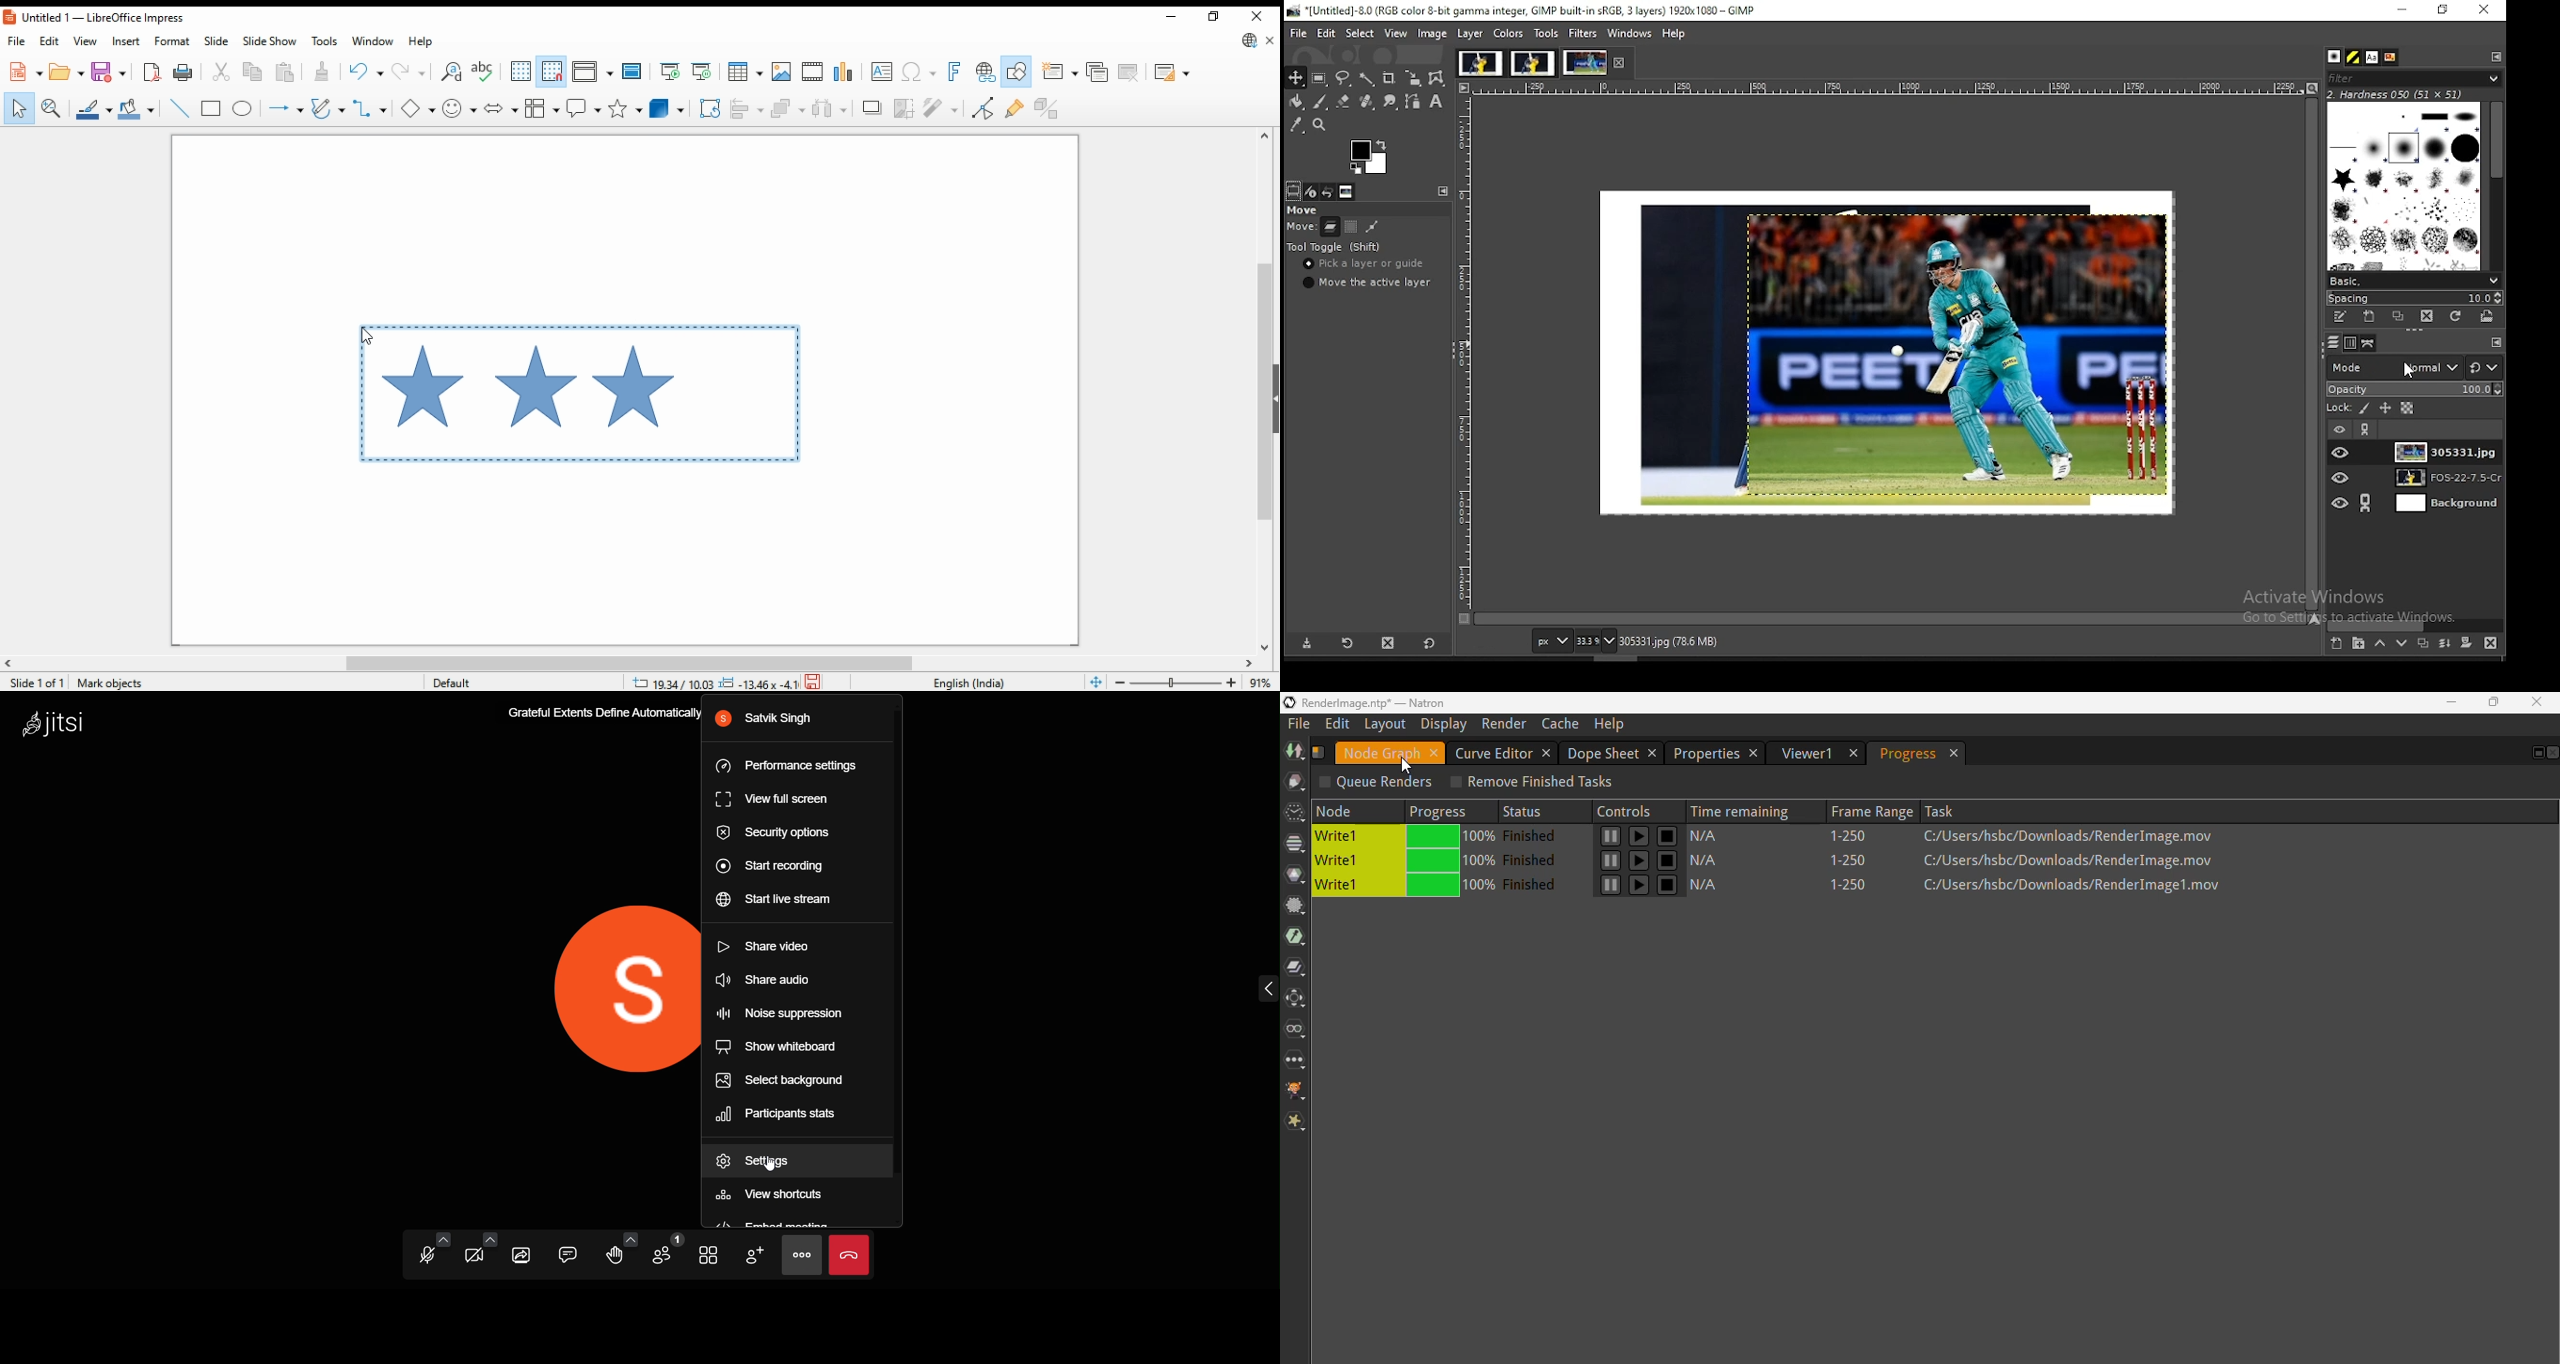 The width and height of the screenshot is (2576, 1372). What do you see at coordinates (2456, 316) in the screenshot?
I see `refresh brushes` at bounding box center [2456, 316].